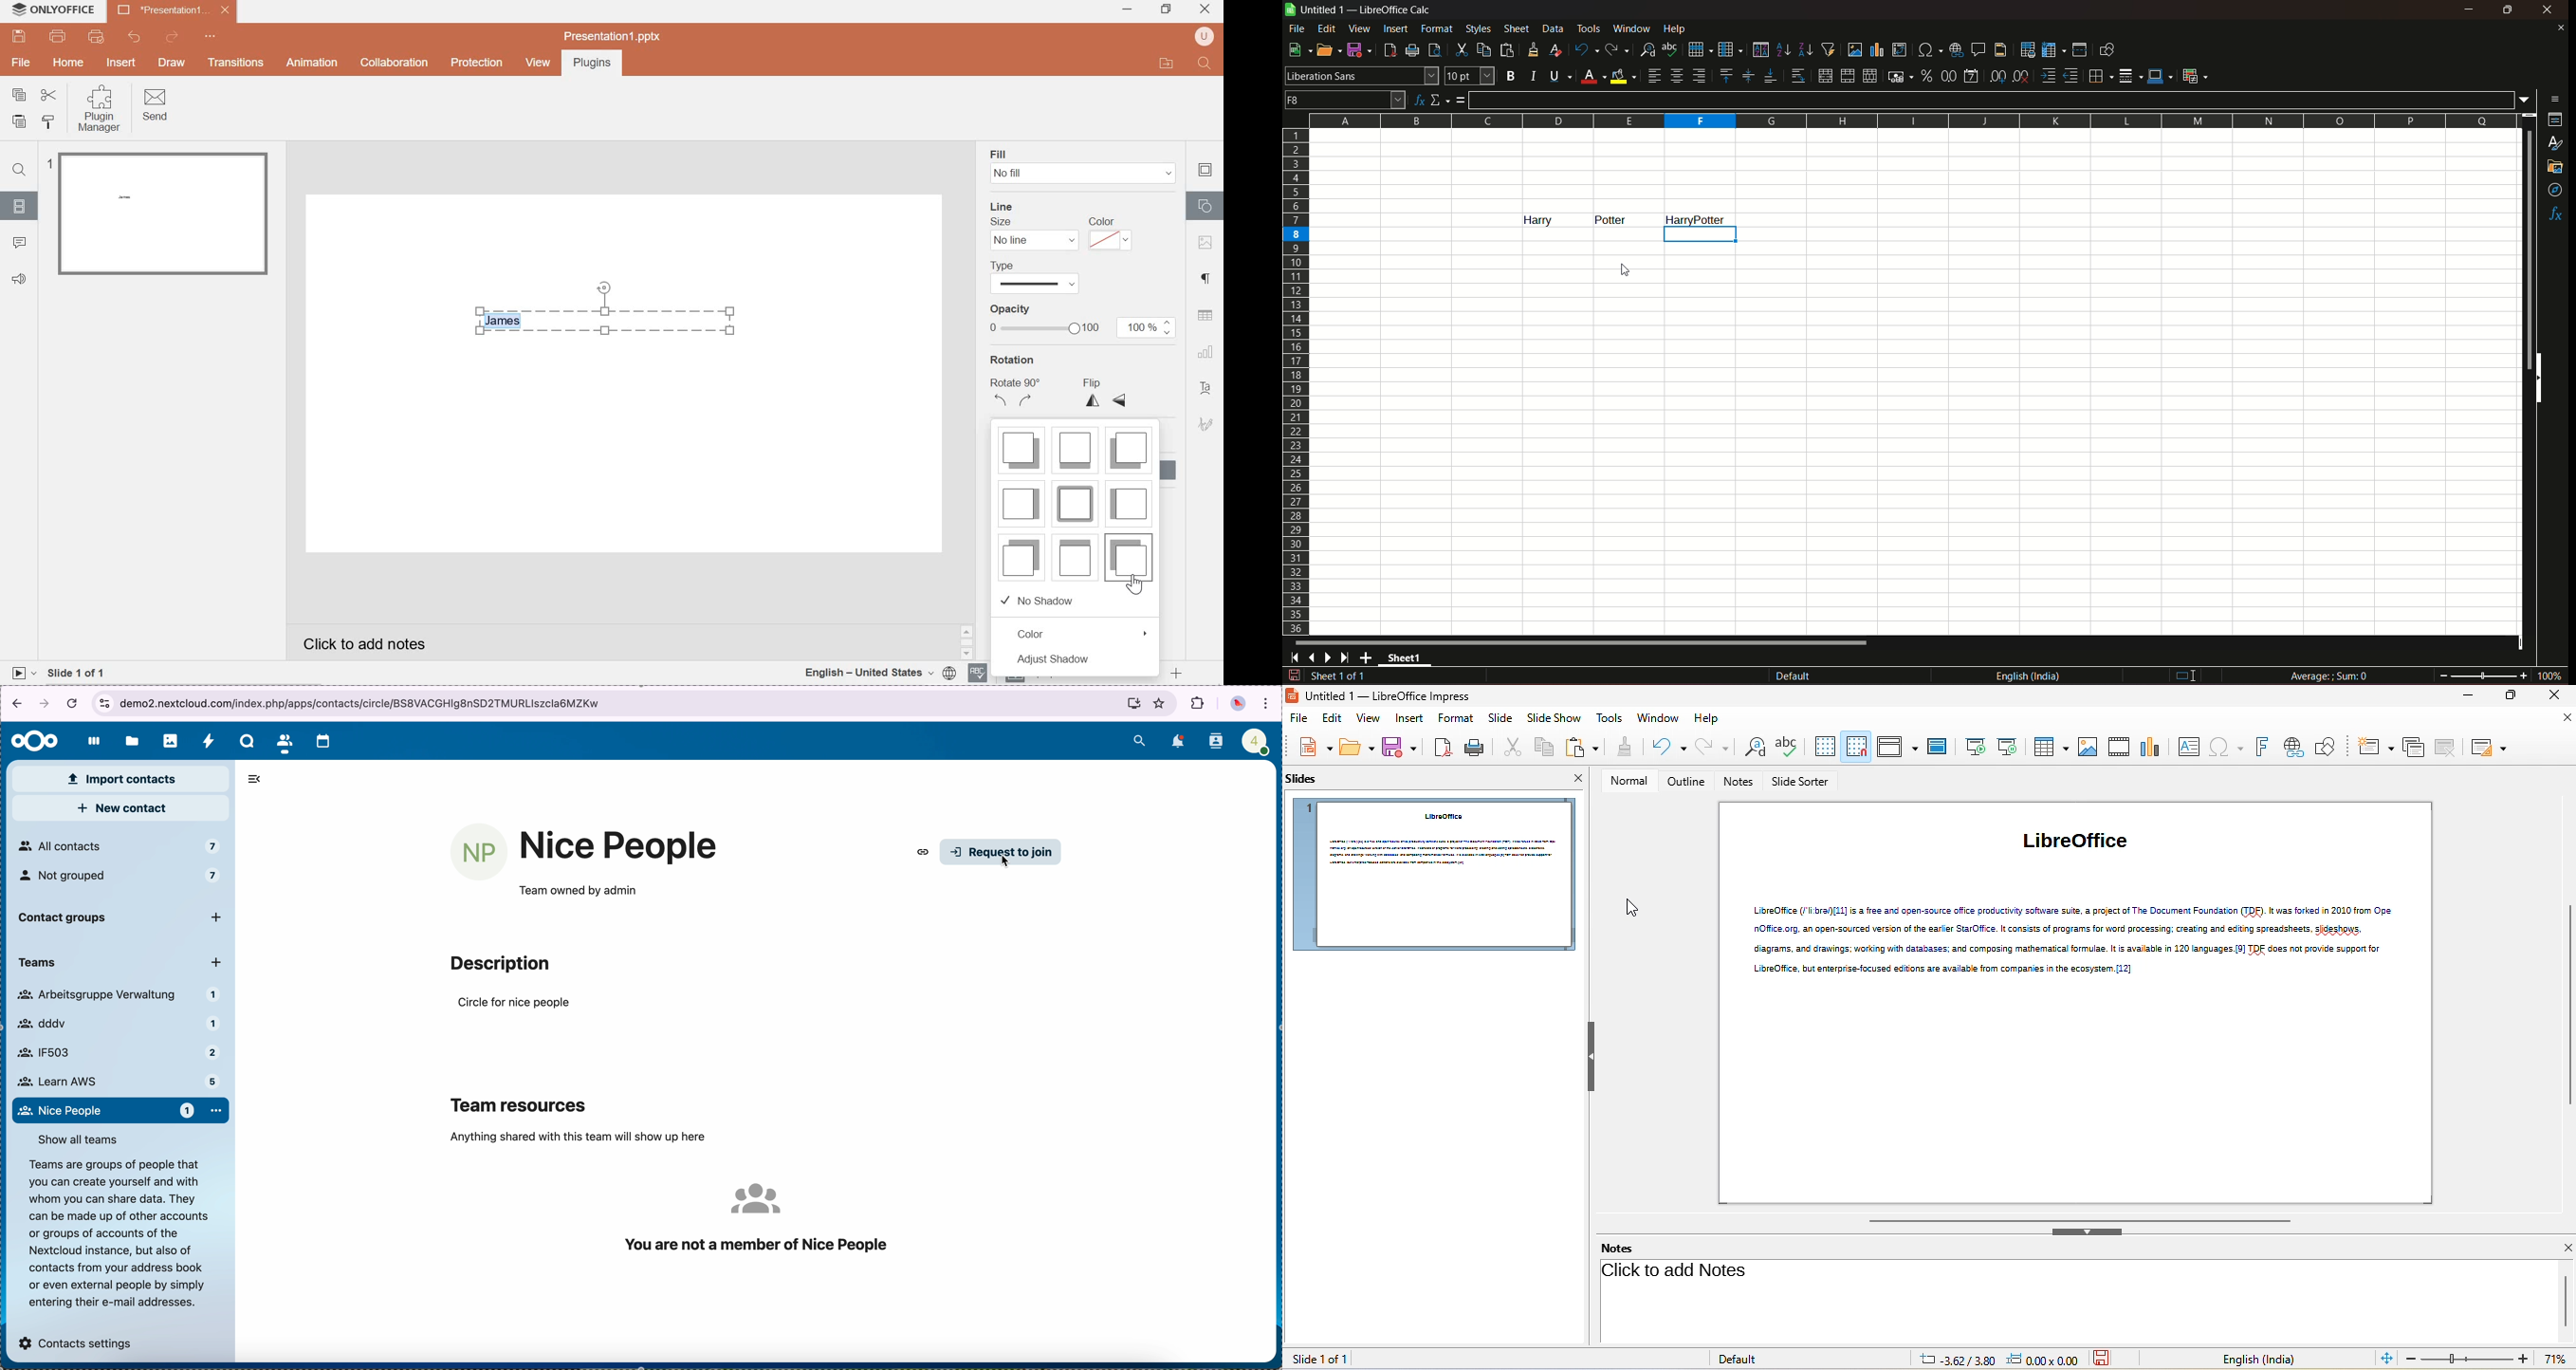 This screenshot has height=1372, width=2576. Describe the element at coordinates (1623, 747) in the screenshot. I see `clone formatting` at that location.